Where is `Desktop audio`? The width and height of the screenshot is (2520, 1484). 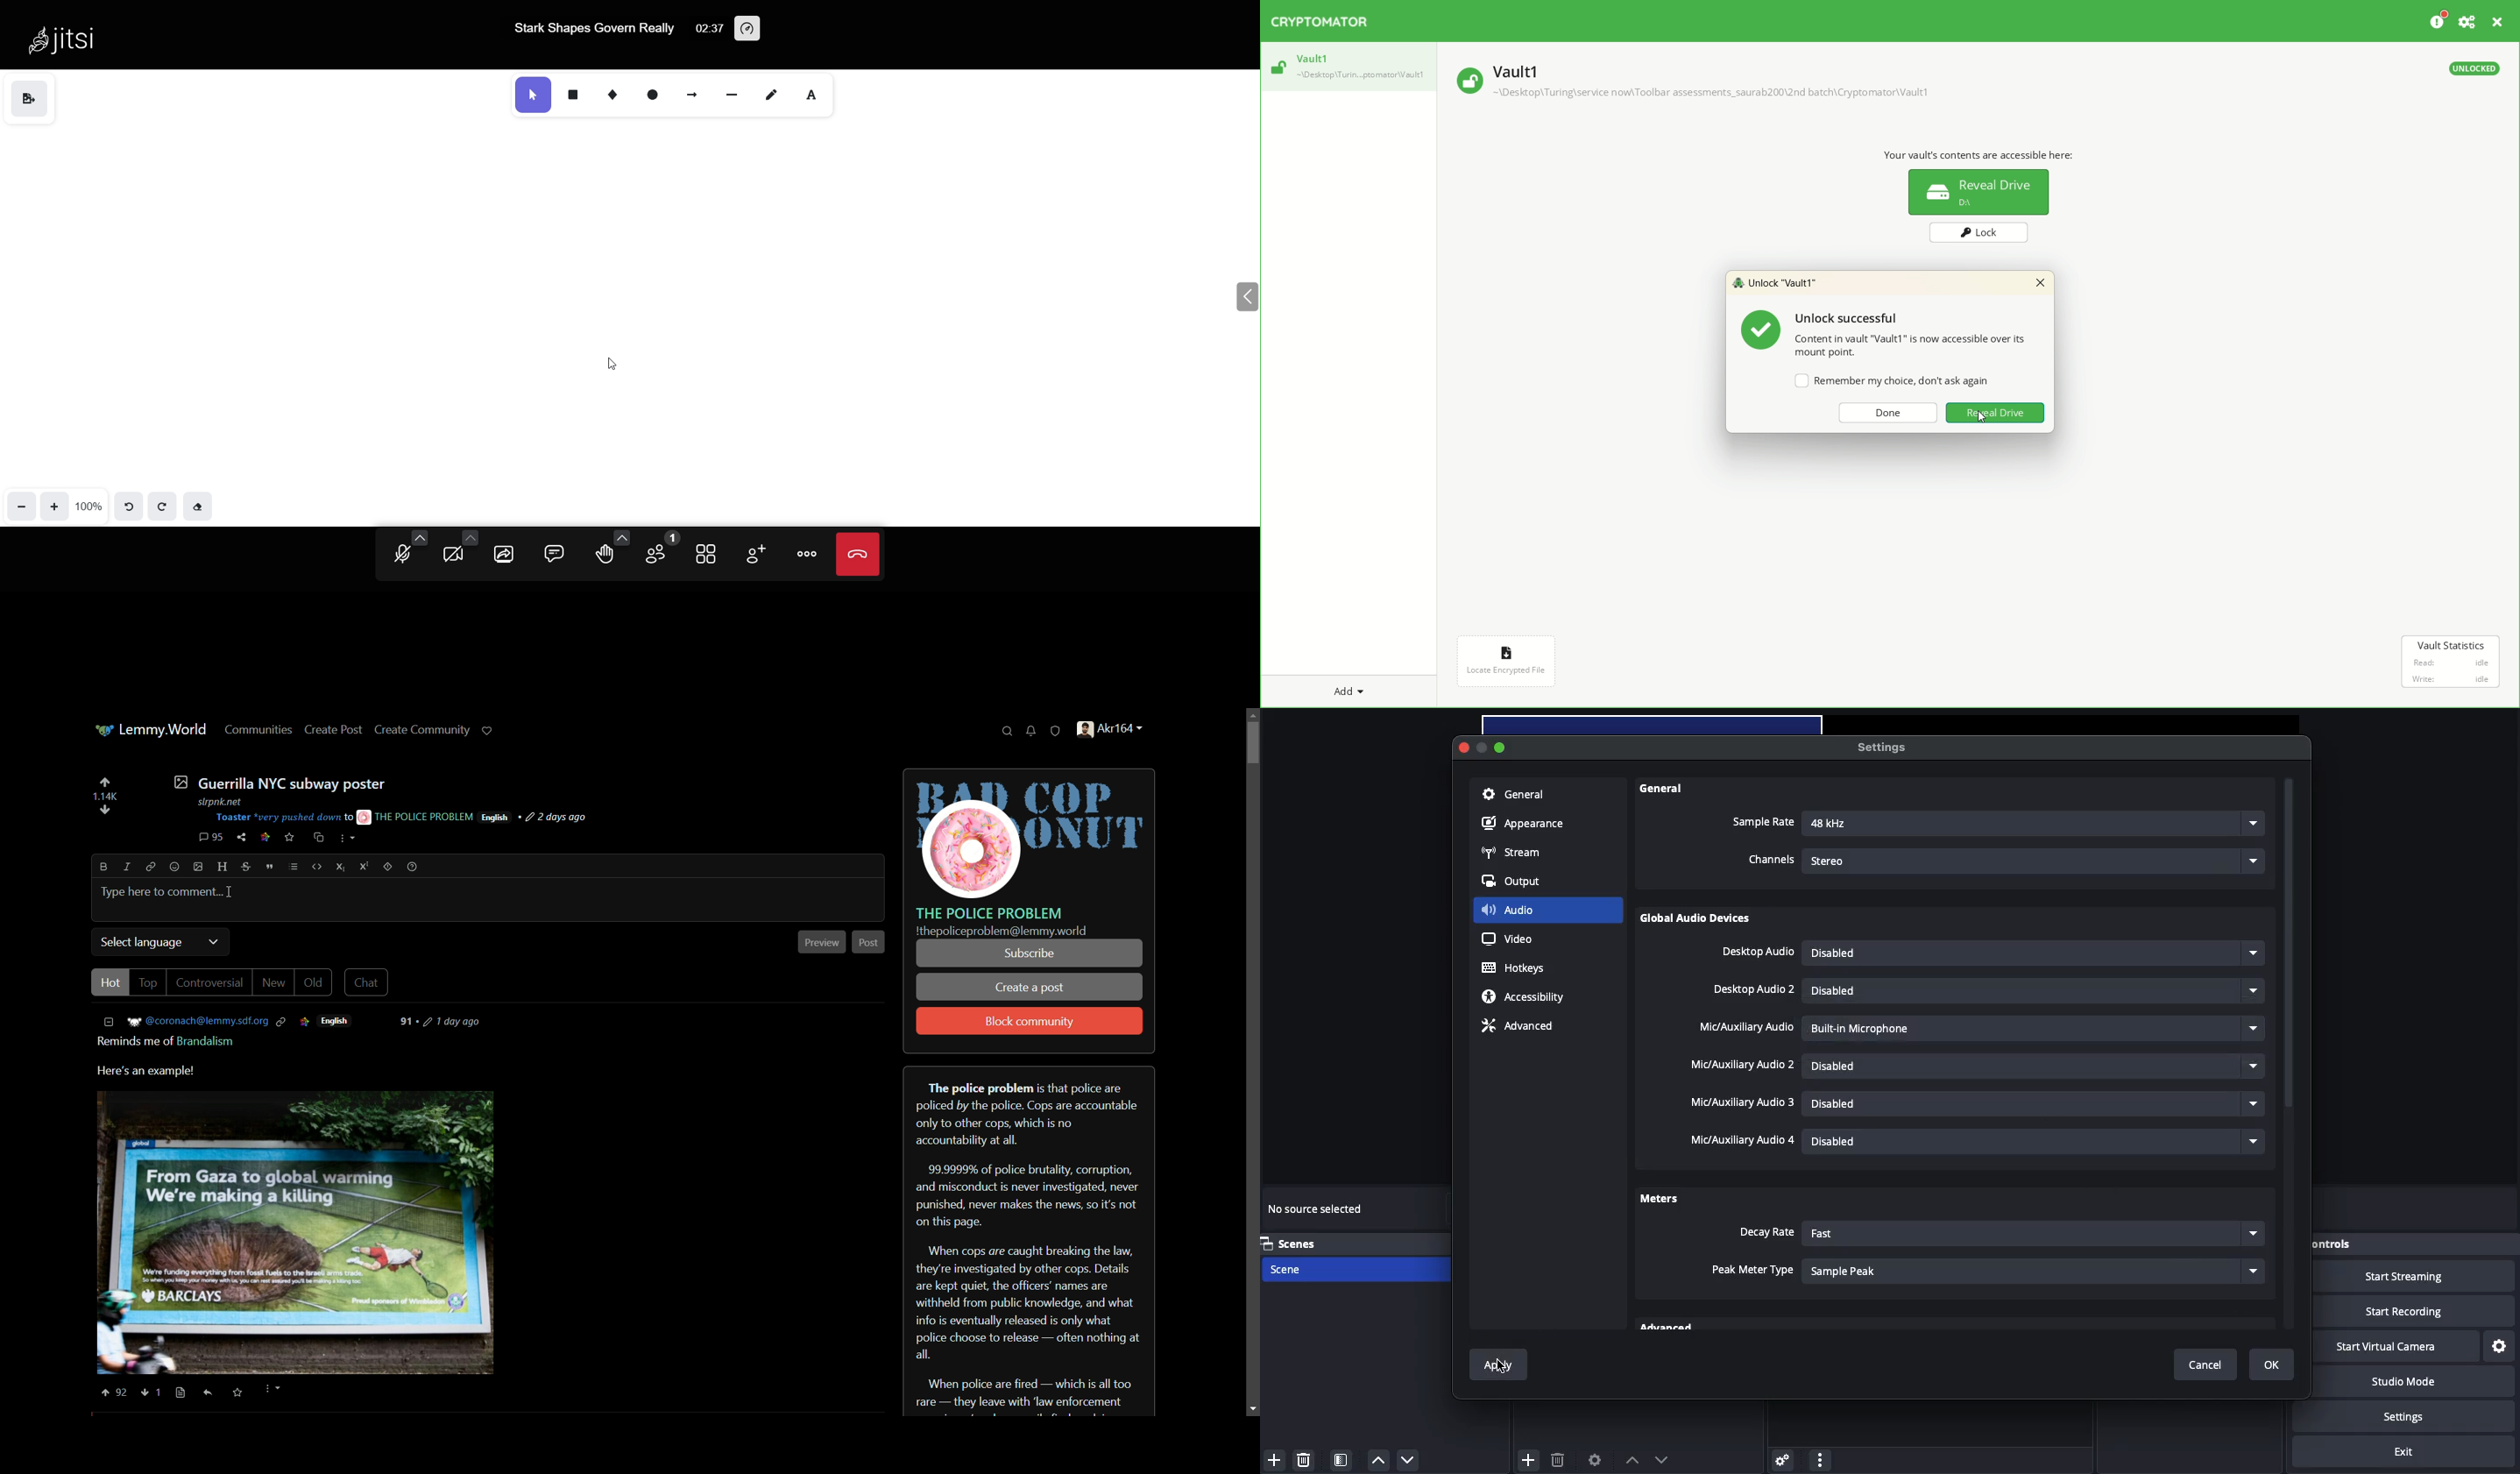
Desktop audio is located at coordinates (1758, 953).